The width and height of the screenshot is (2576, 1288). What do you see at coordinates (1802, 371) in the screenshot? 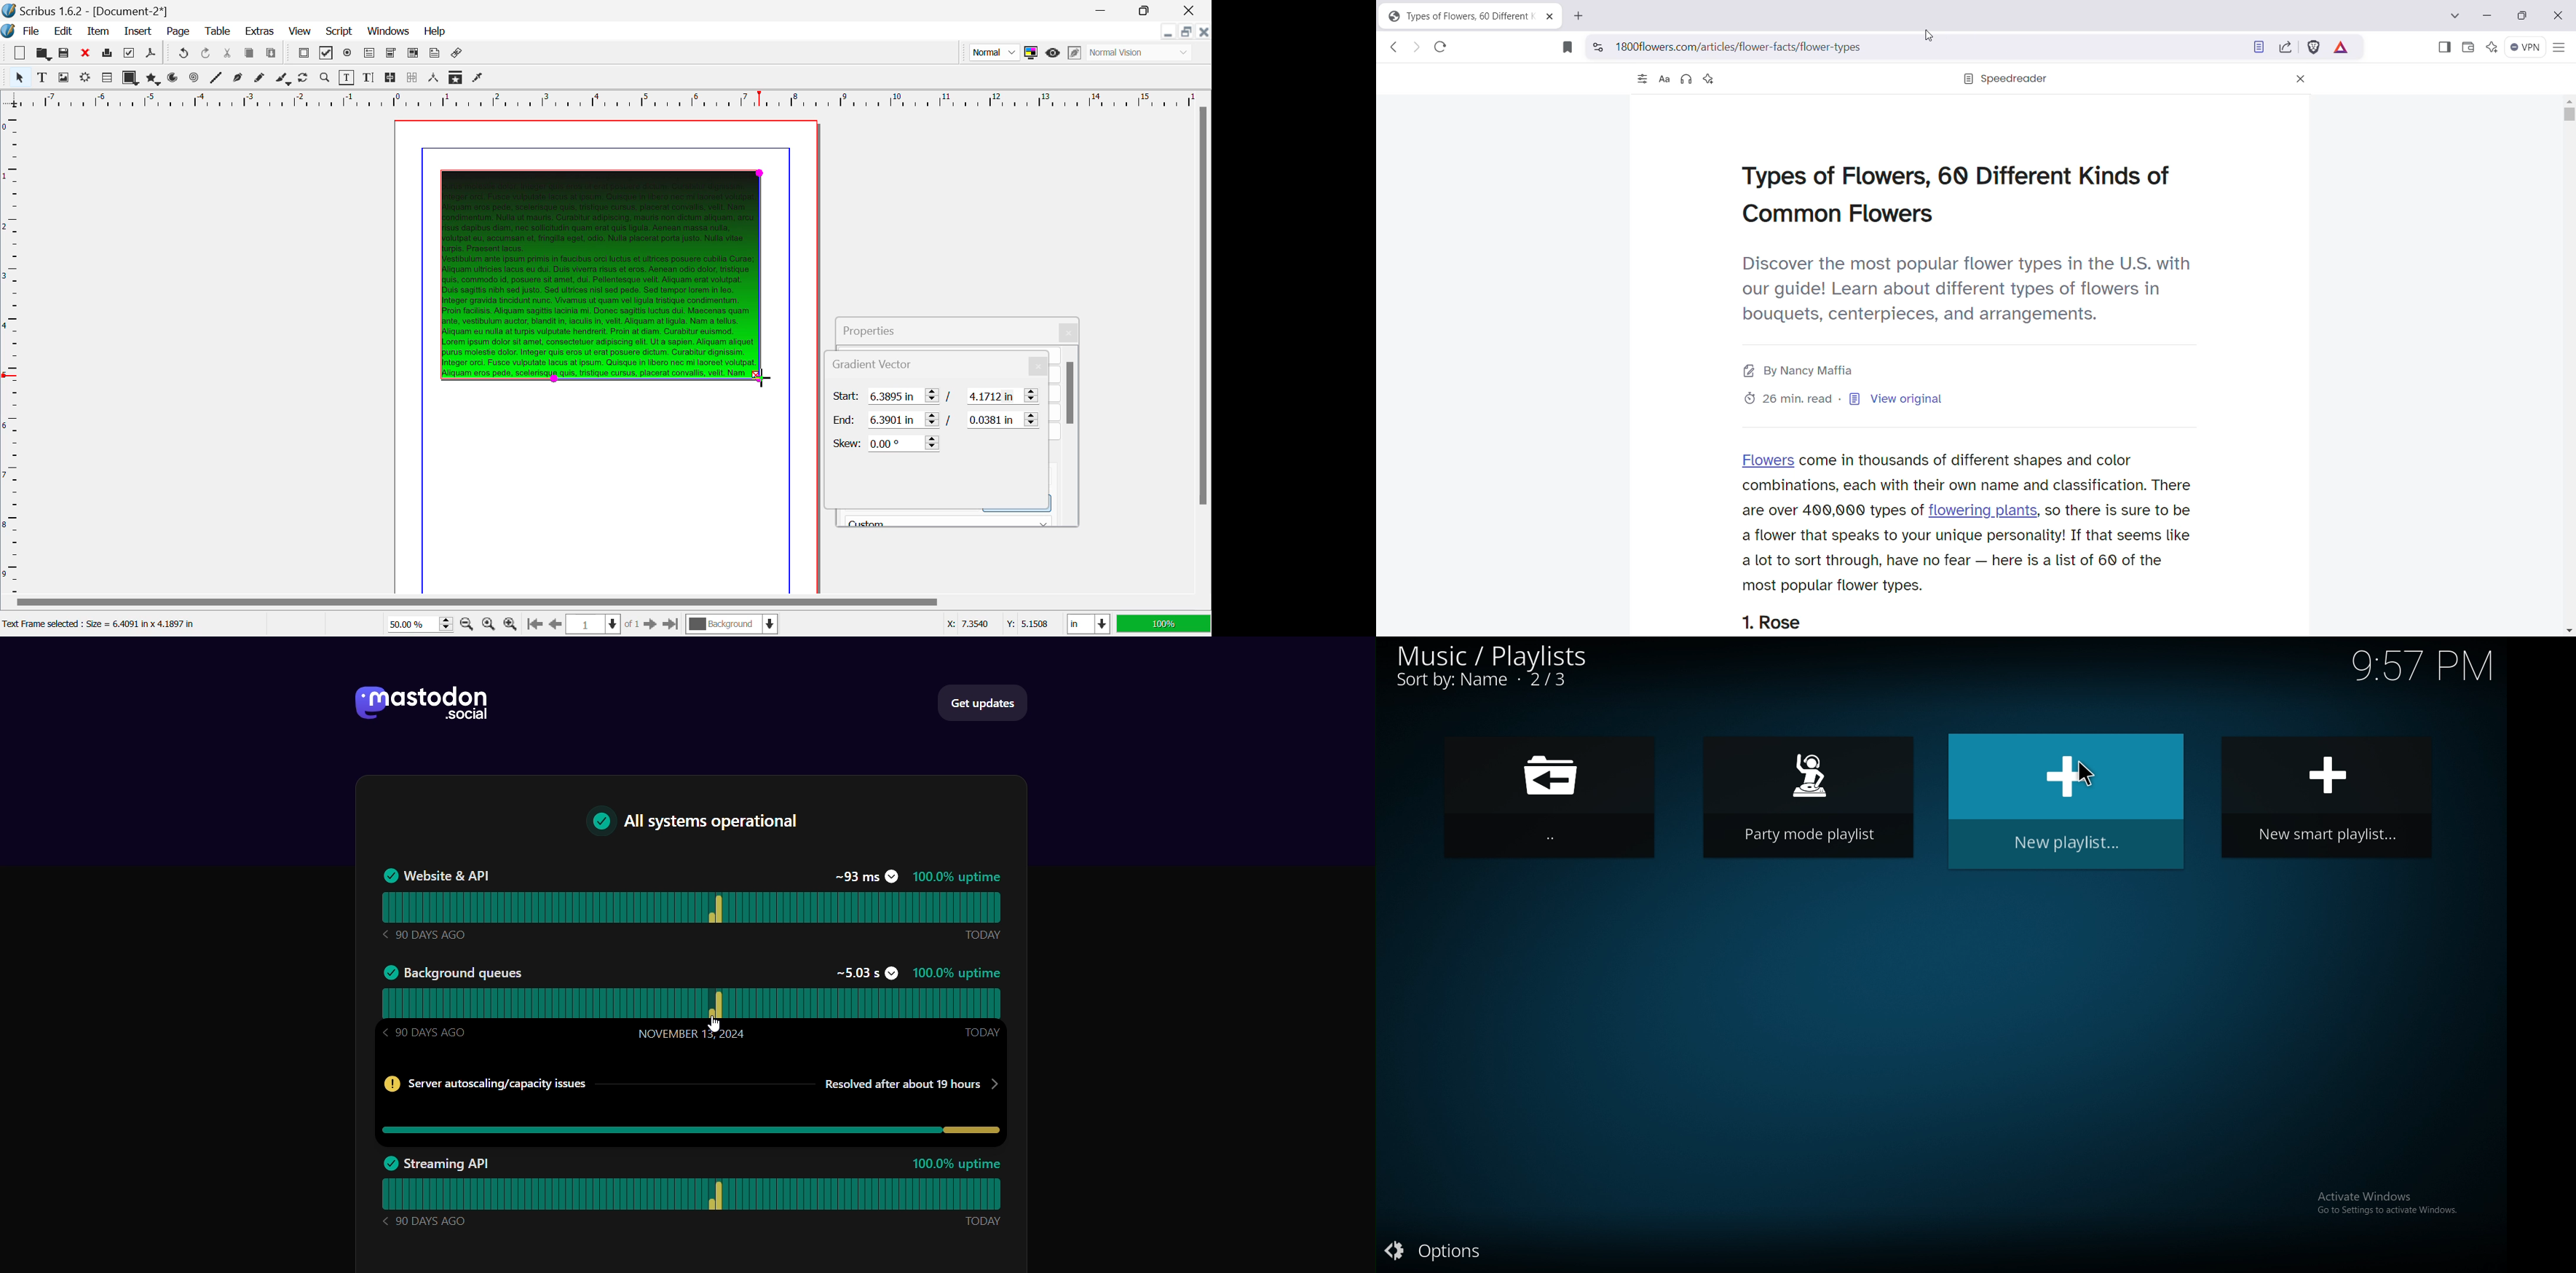
I see `By Nancy Maffia` at bounding box center [1802, 371].